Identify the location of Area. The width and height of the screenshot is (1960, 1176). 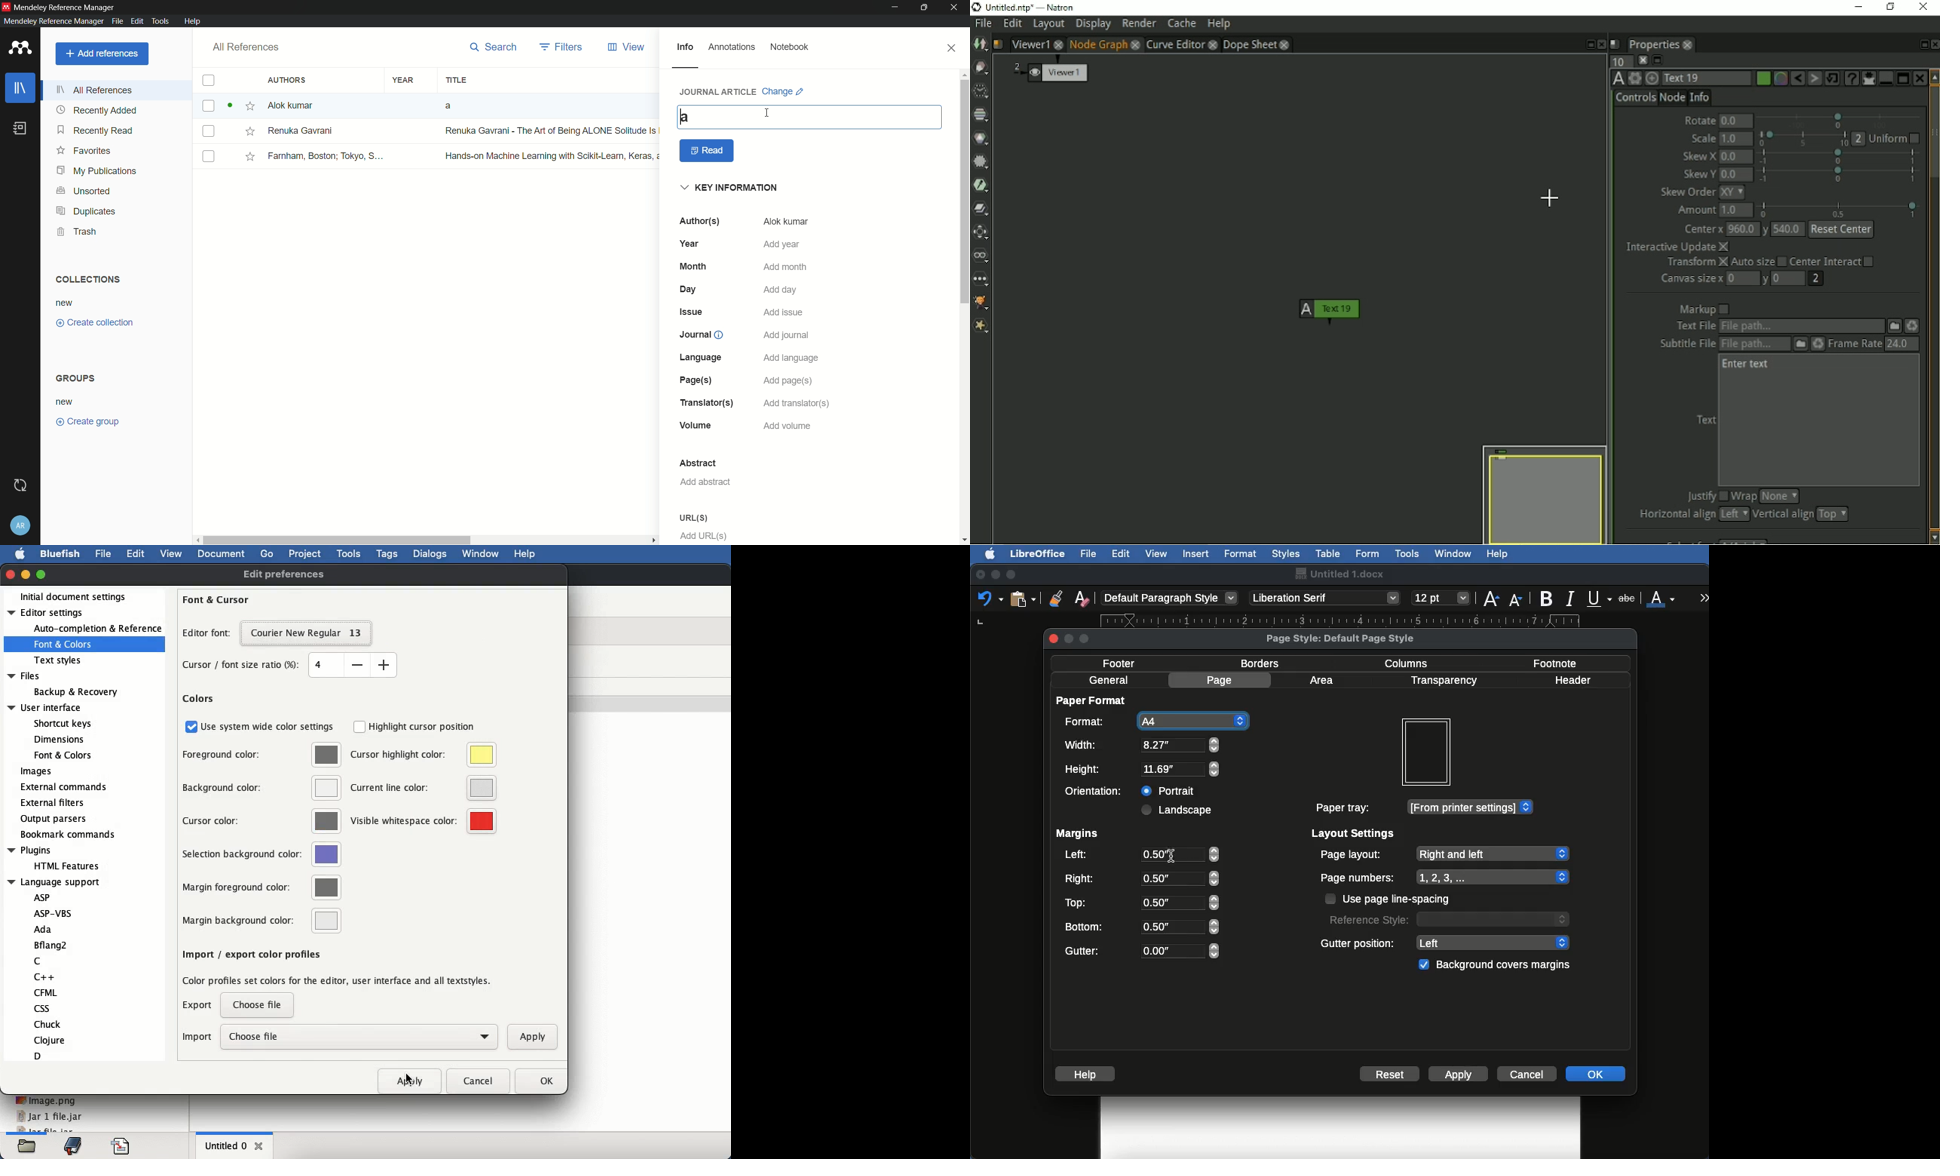
(1324, 680).